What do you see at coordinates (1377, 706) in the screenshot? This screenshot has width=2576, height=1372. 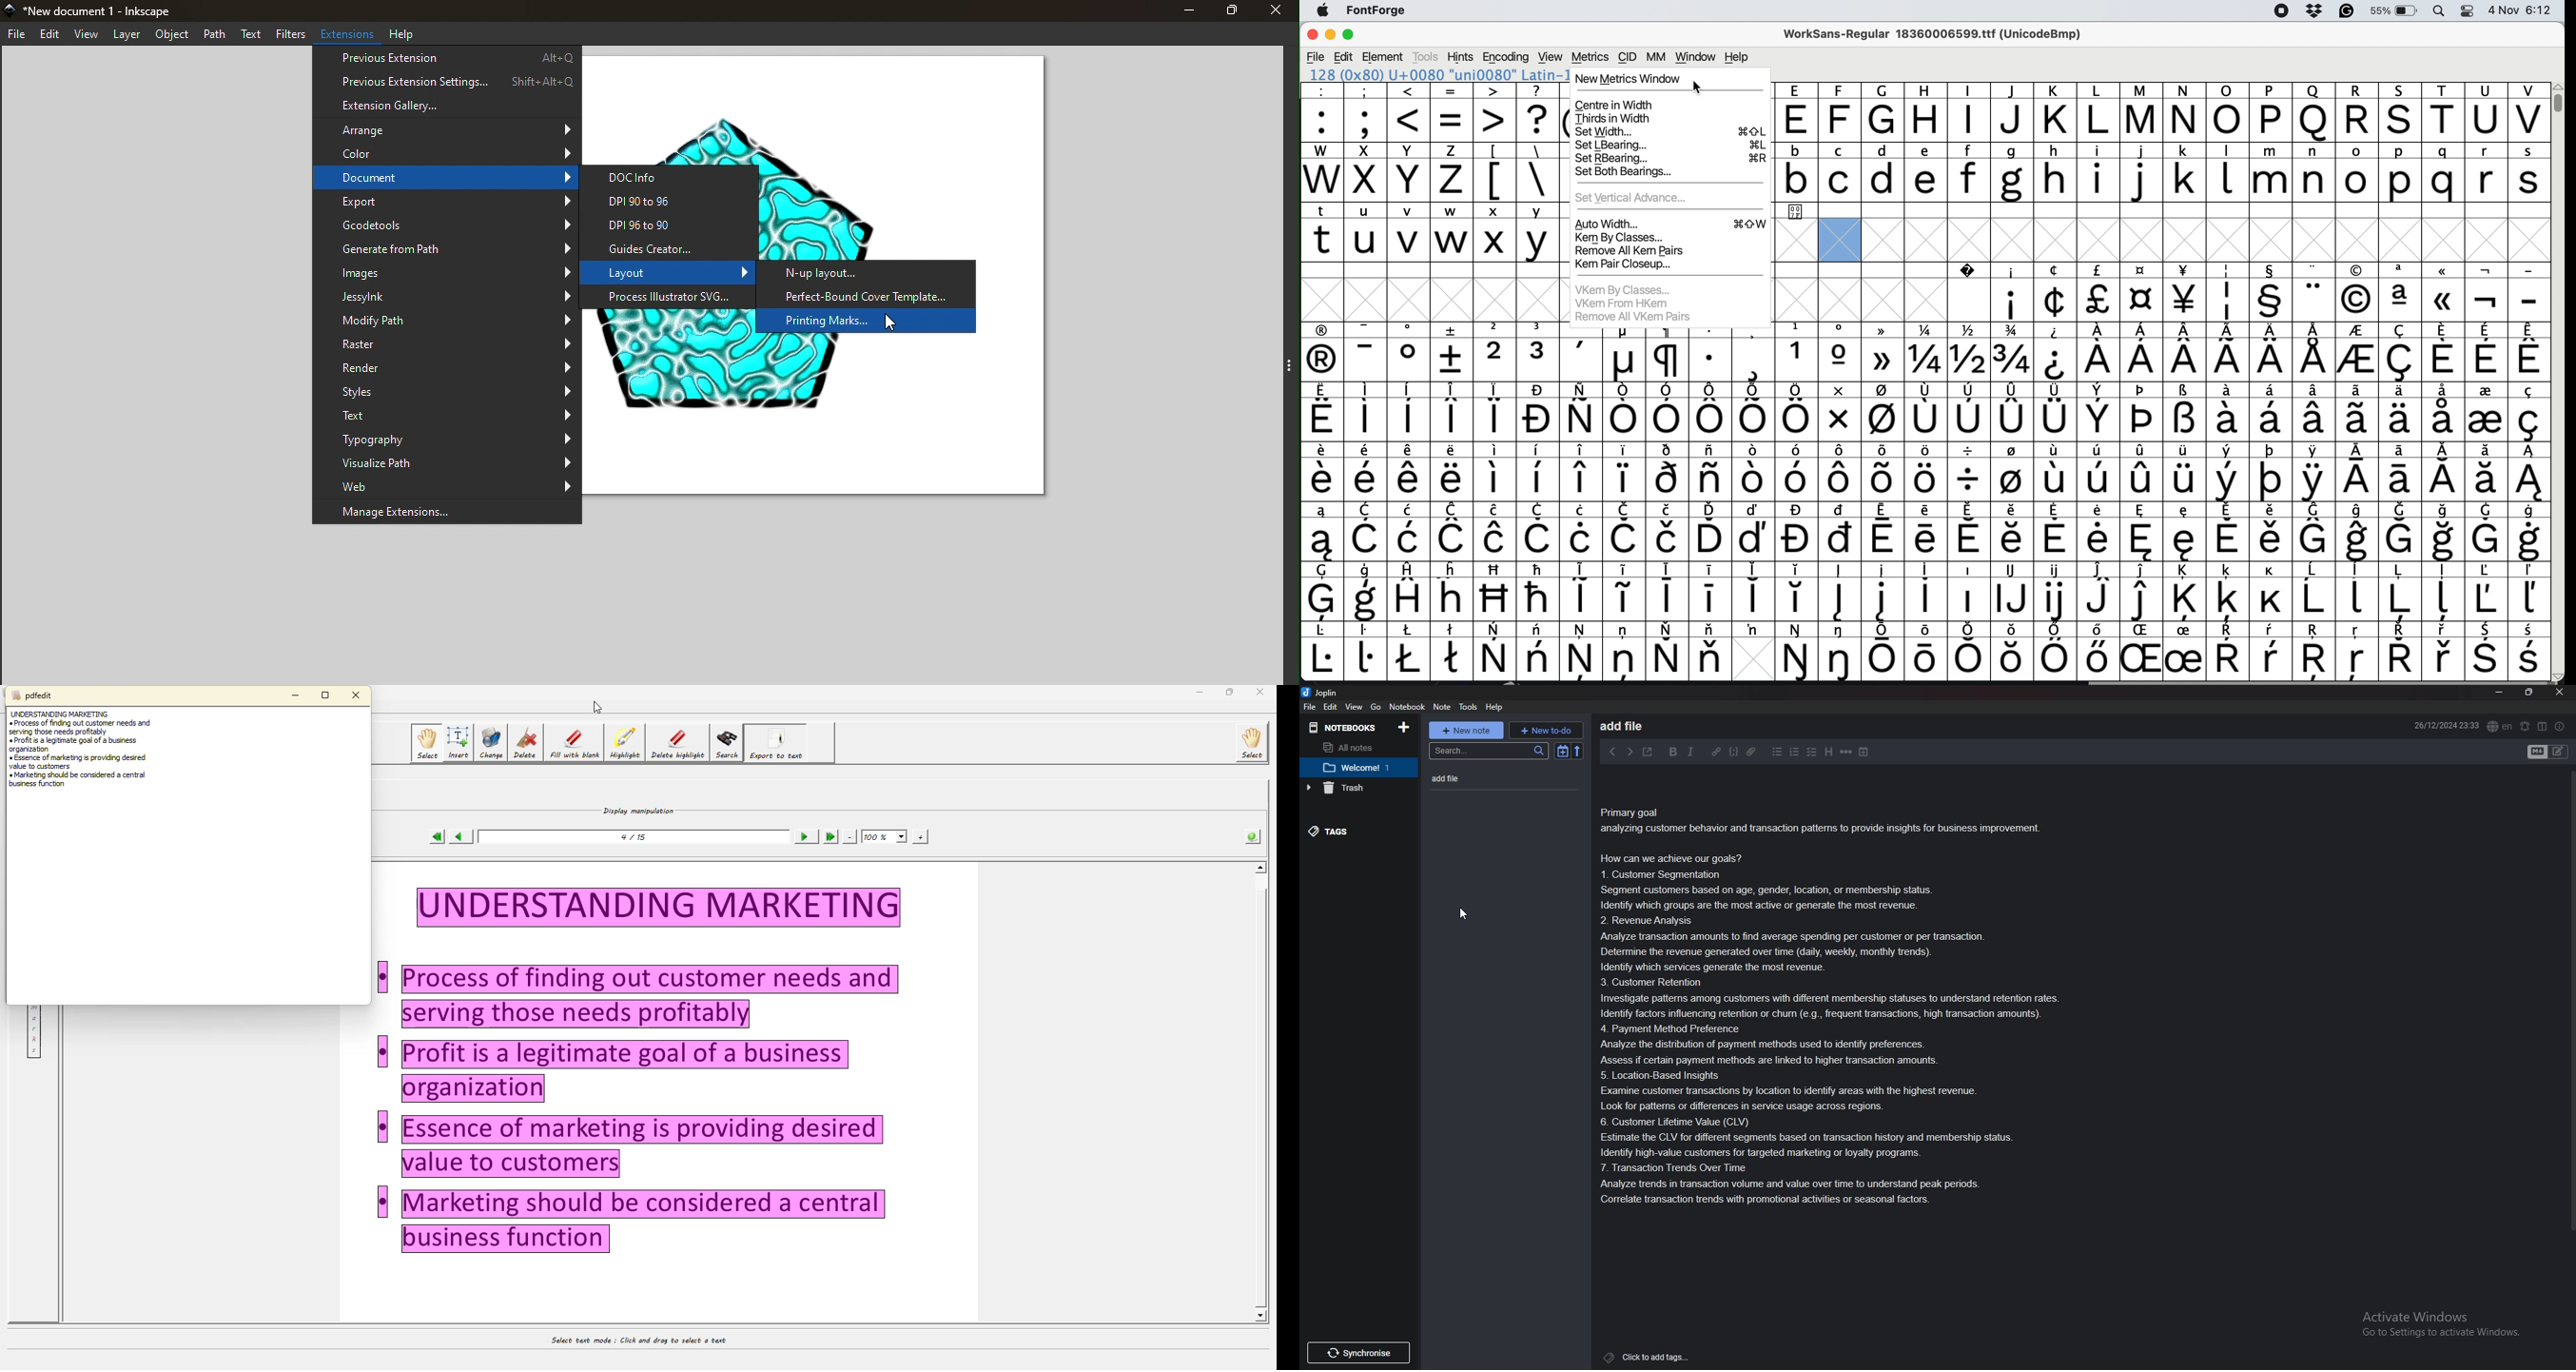 I see `go` at bounding box center [1377, 706].